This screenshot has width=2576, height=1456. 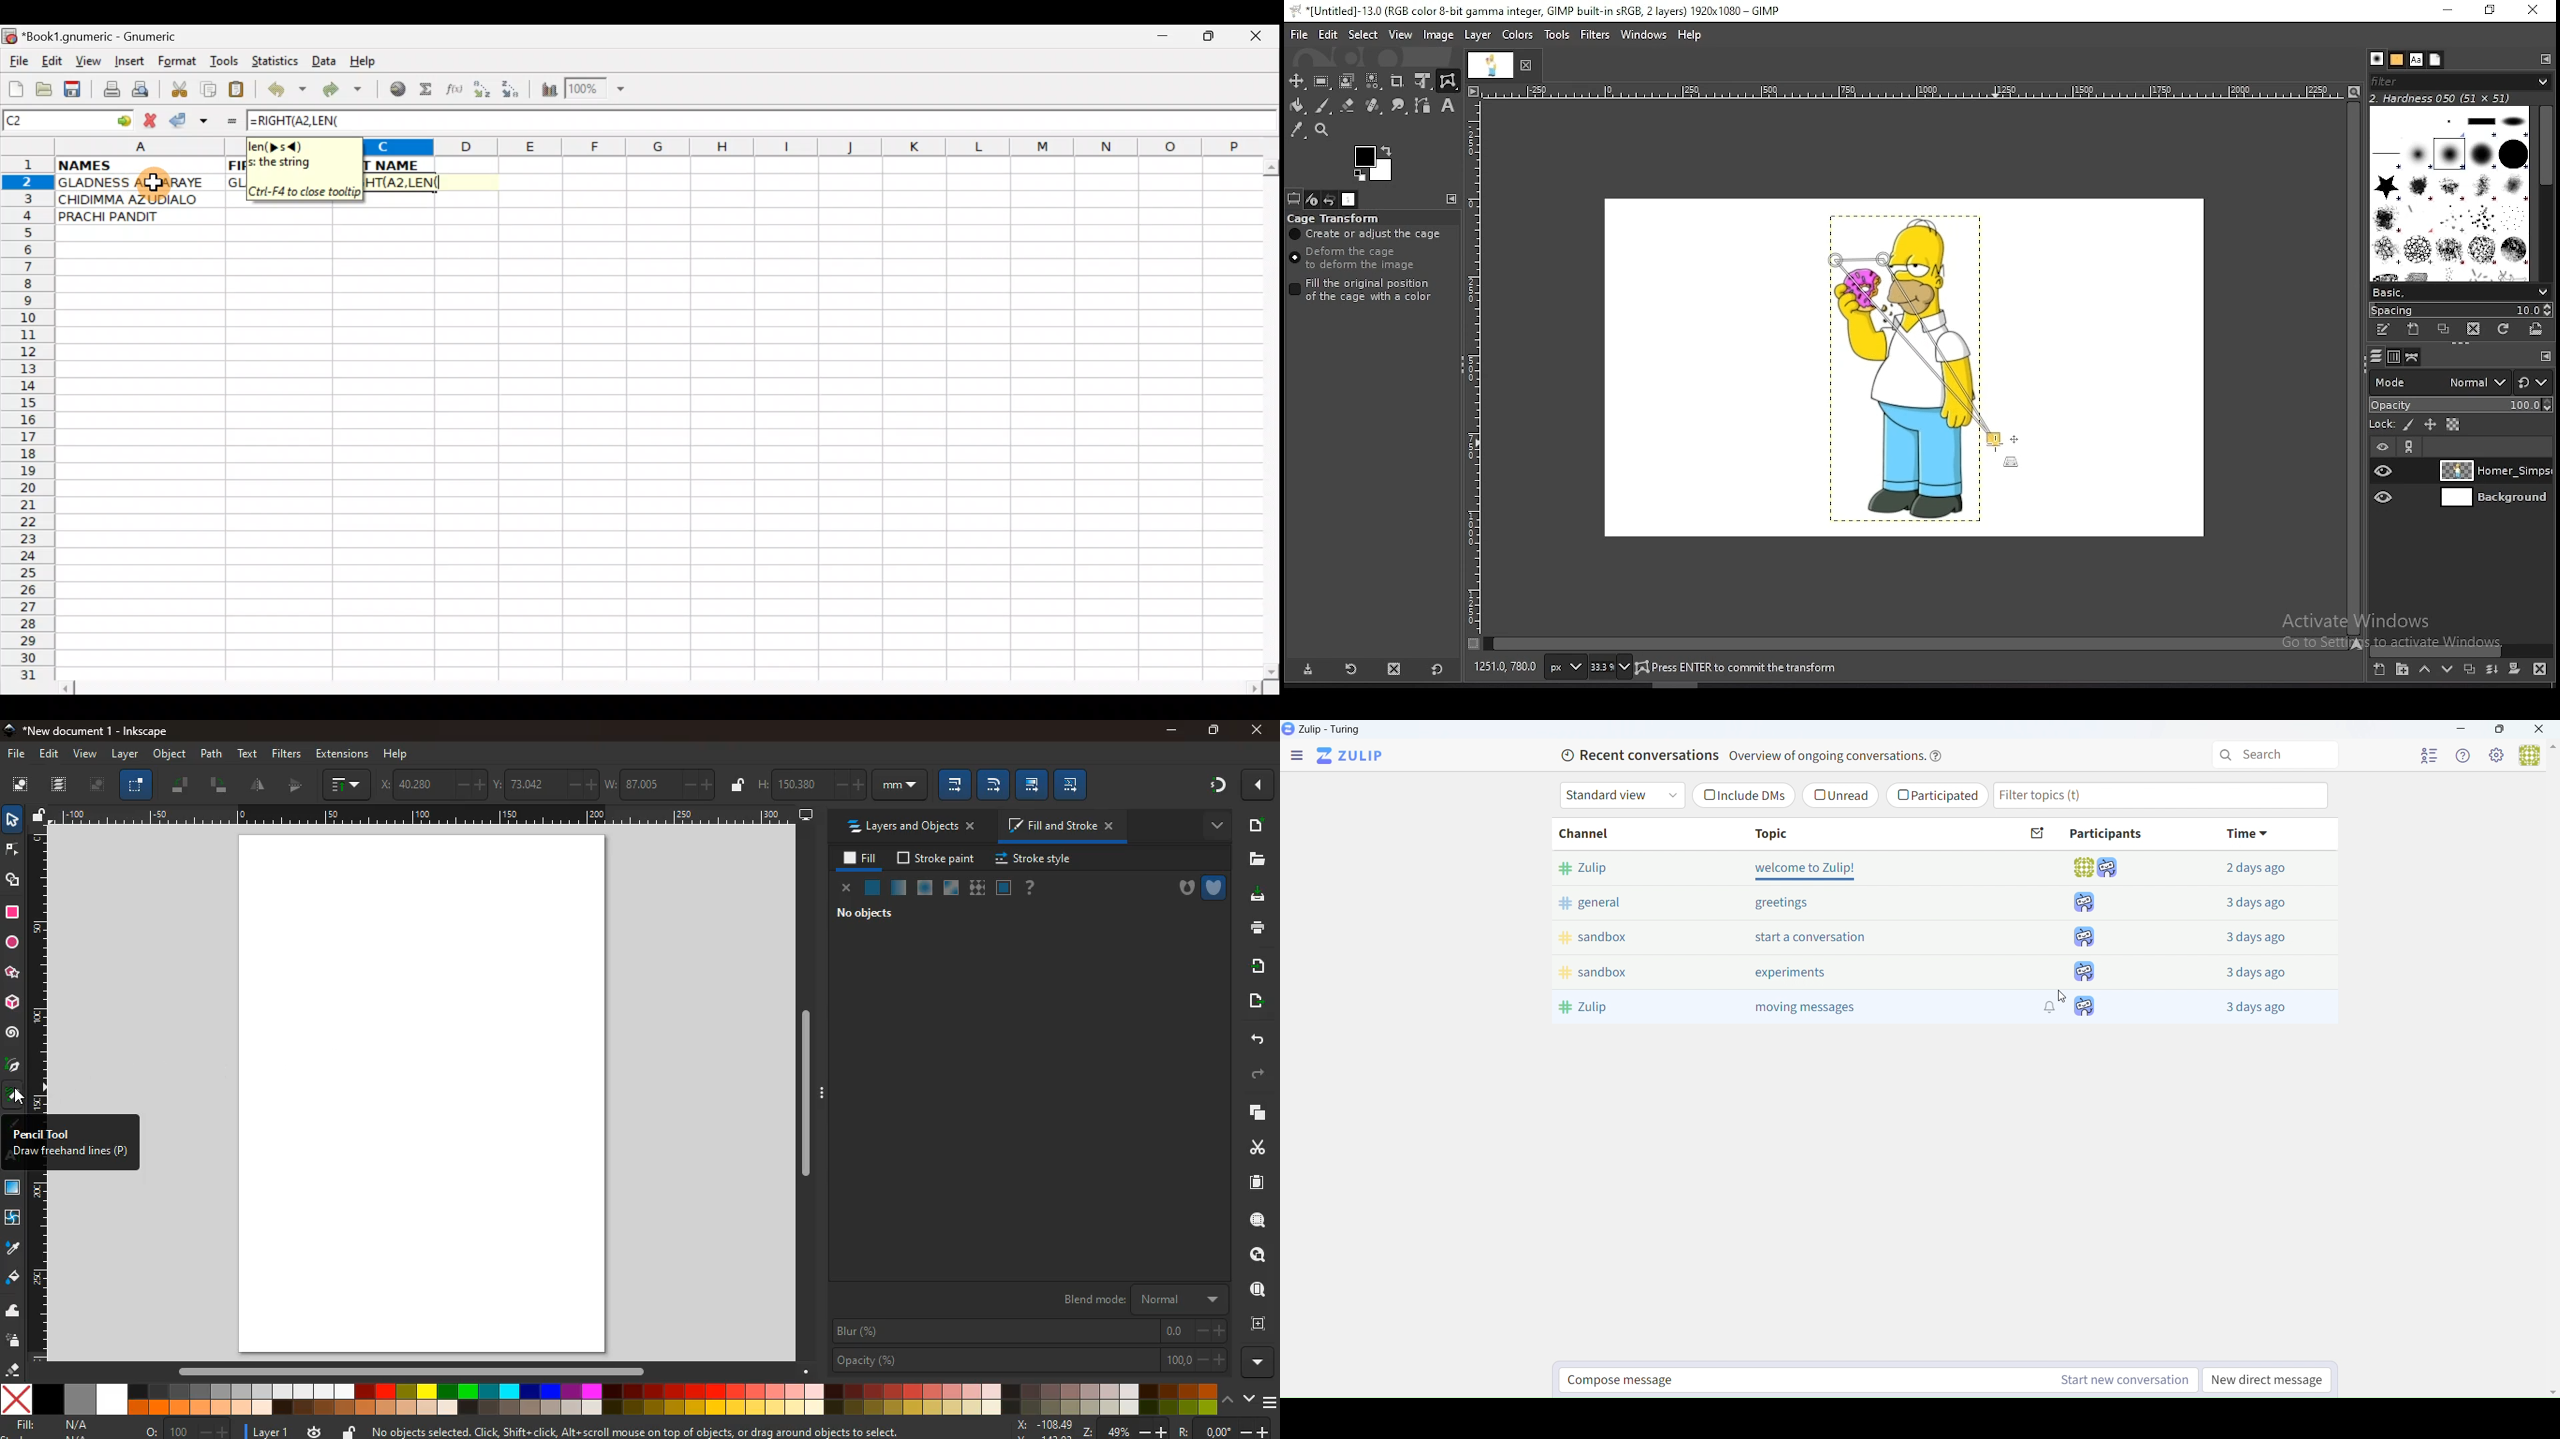 I want to click on shape, so click(x=14, y=879).